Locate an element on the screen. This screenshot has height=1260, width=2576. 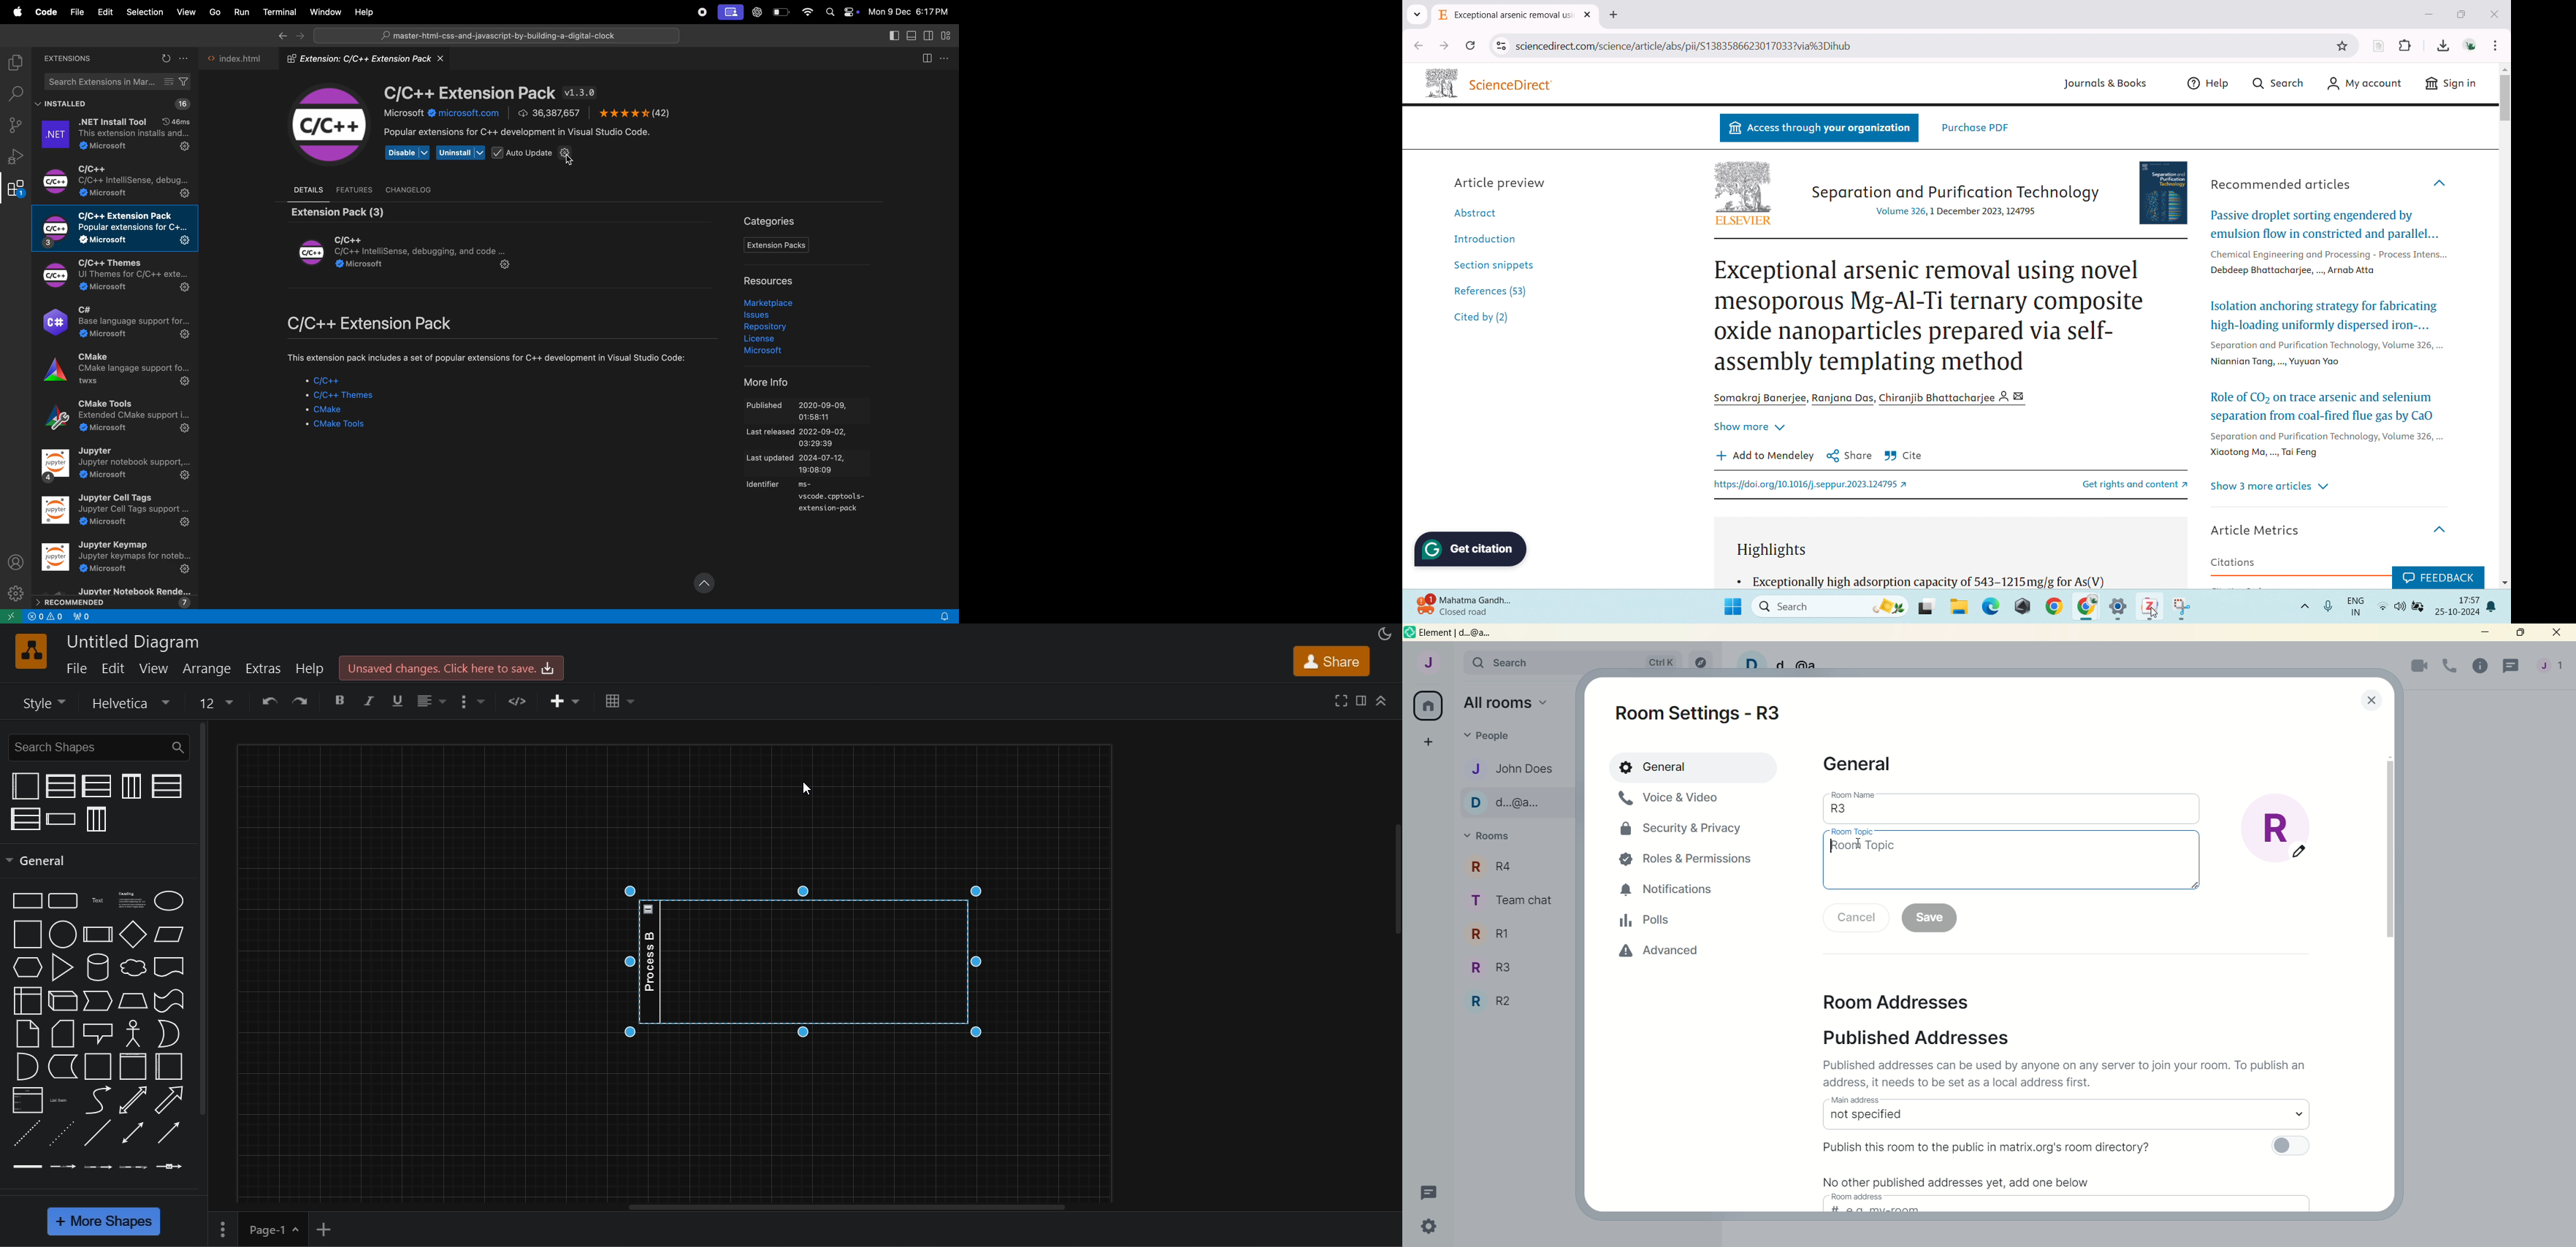
list is located at coordinates (27, 1101).